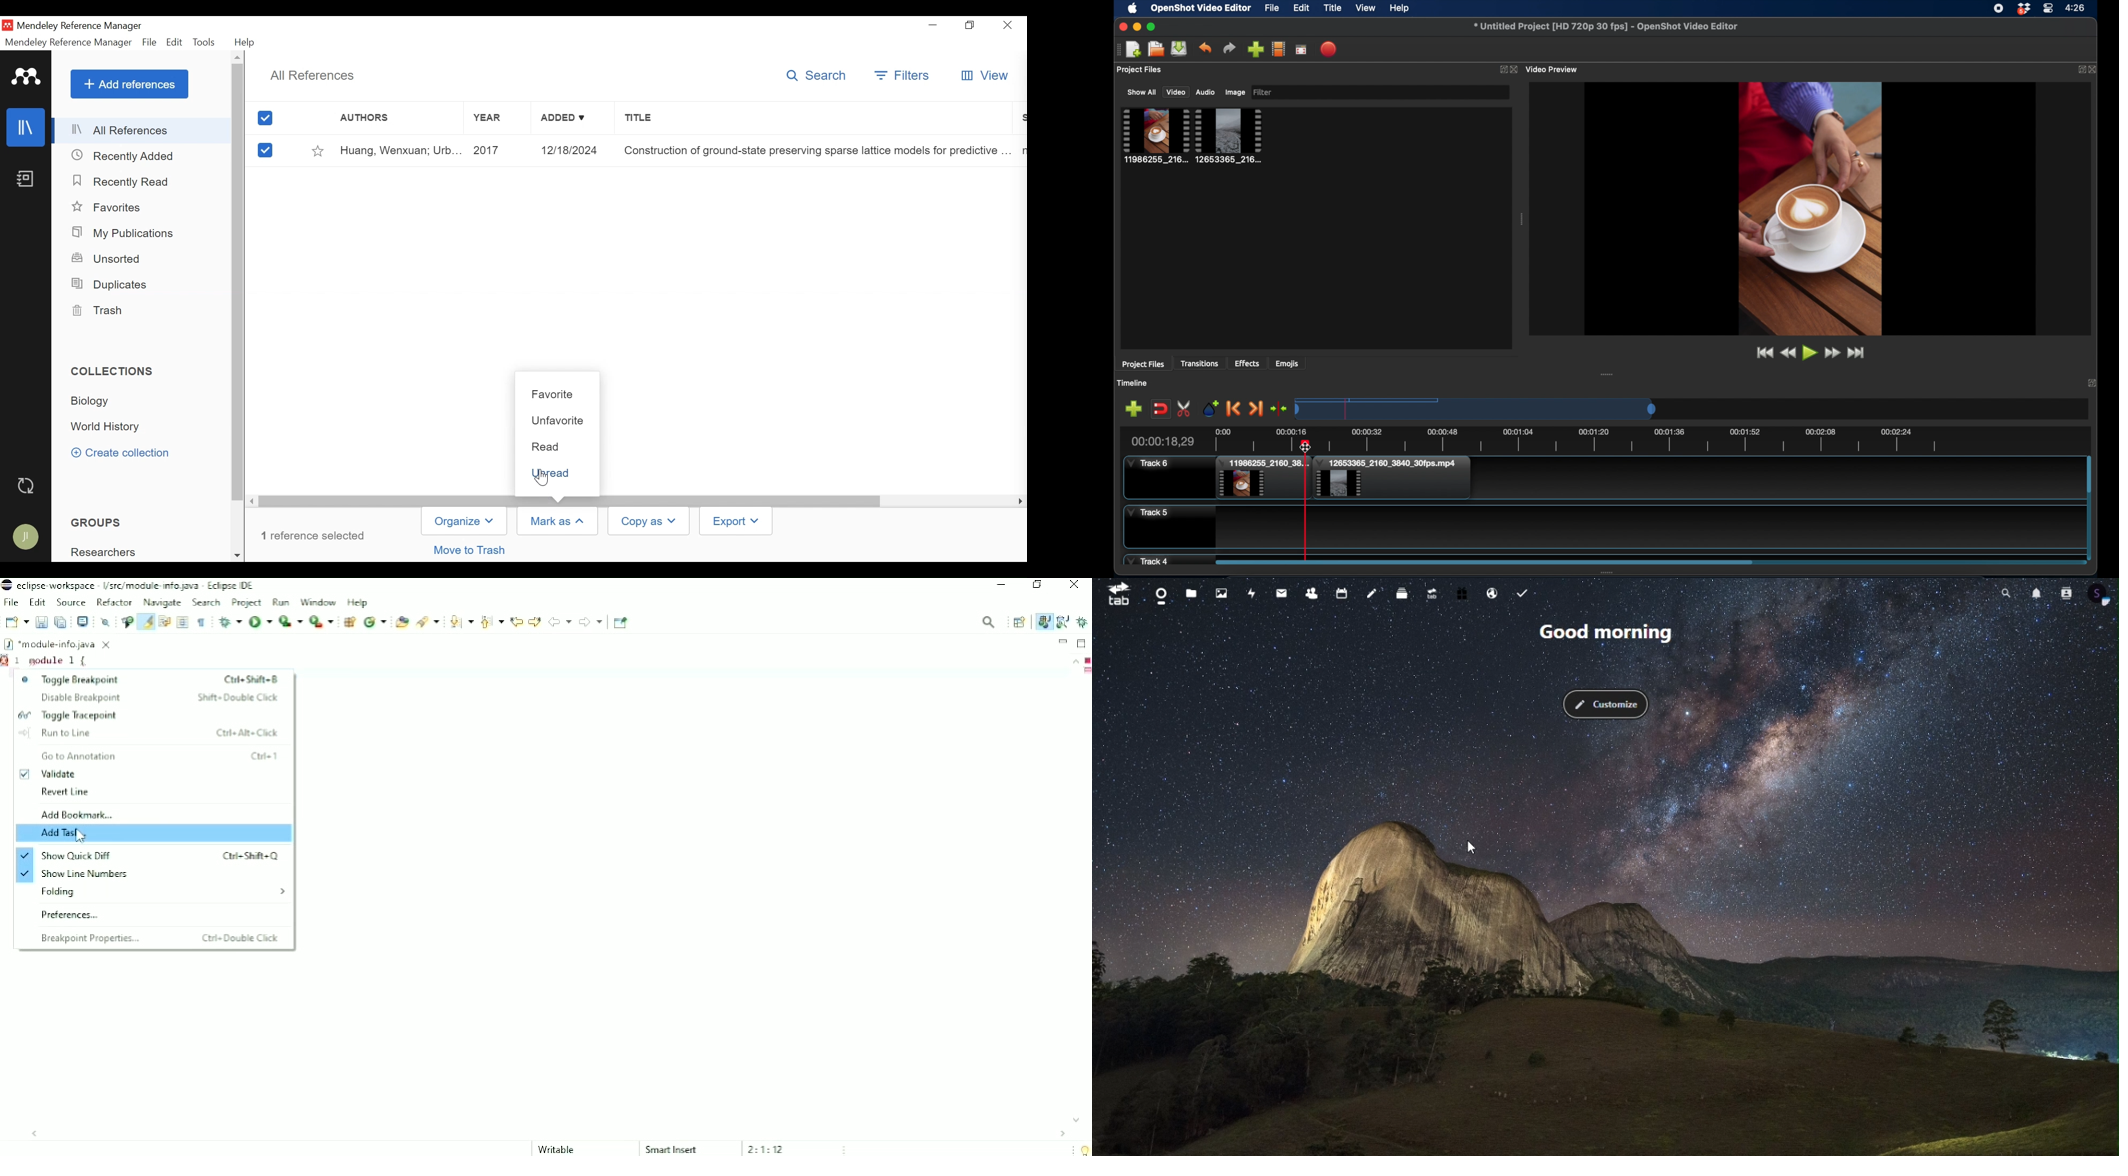 The image size is (2128, 1176). Describe the element at coordinates (121, 181) in the screenshot. I see `Recently Read` at that location.